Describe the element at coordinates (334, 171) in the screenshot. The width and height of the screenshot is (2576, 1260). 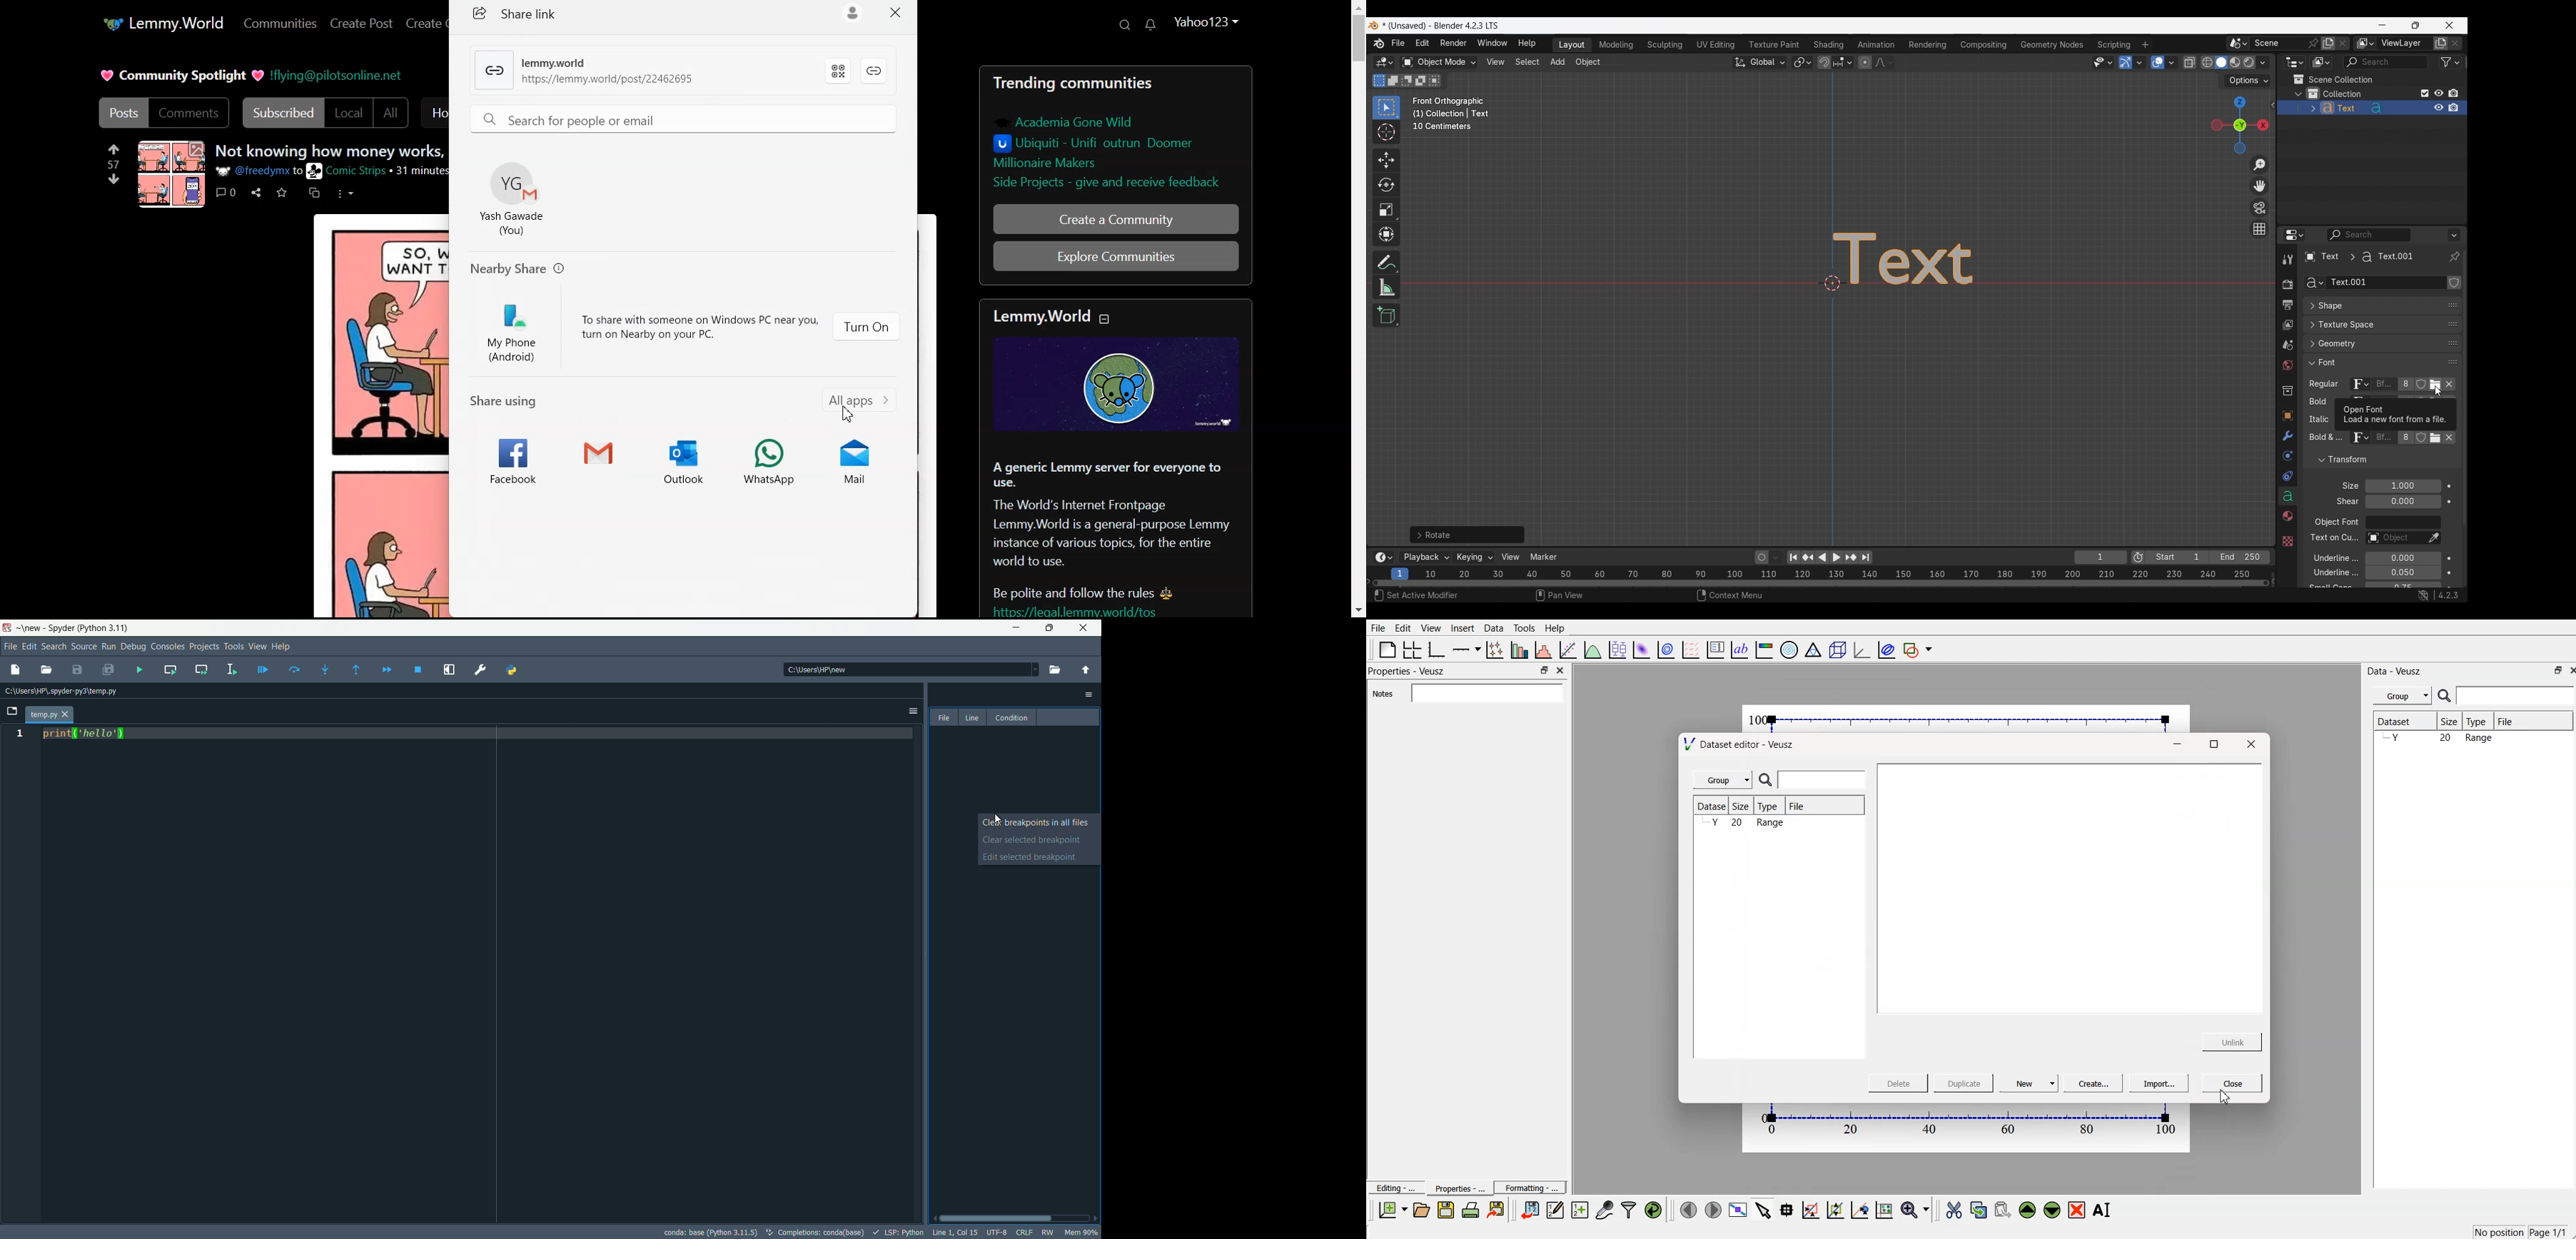
I see `info` at that location.